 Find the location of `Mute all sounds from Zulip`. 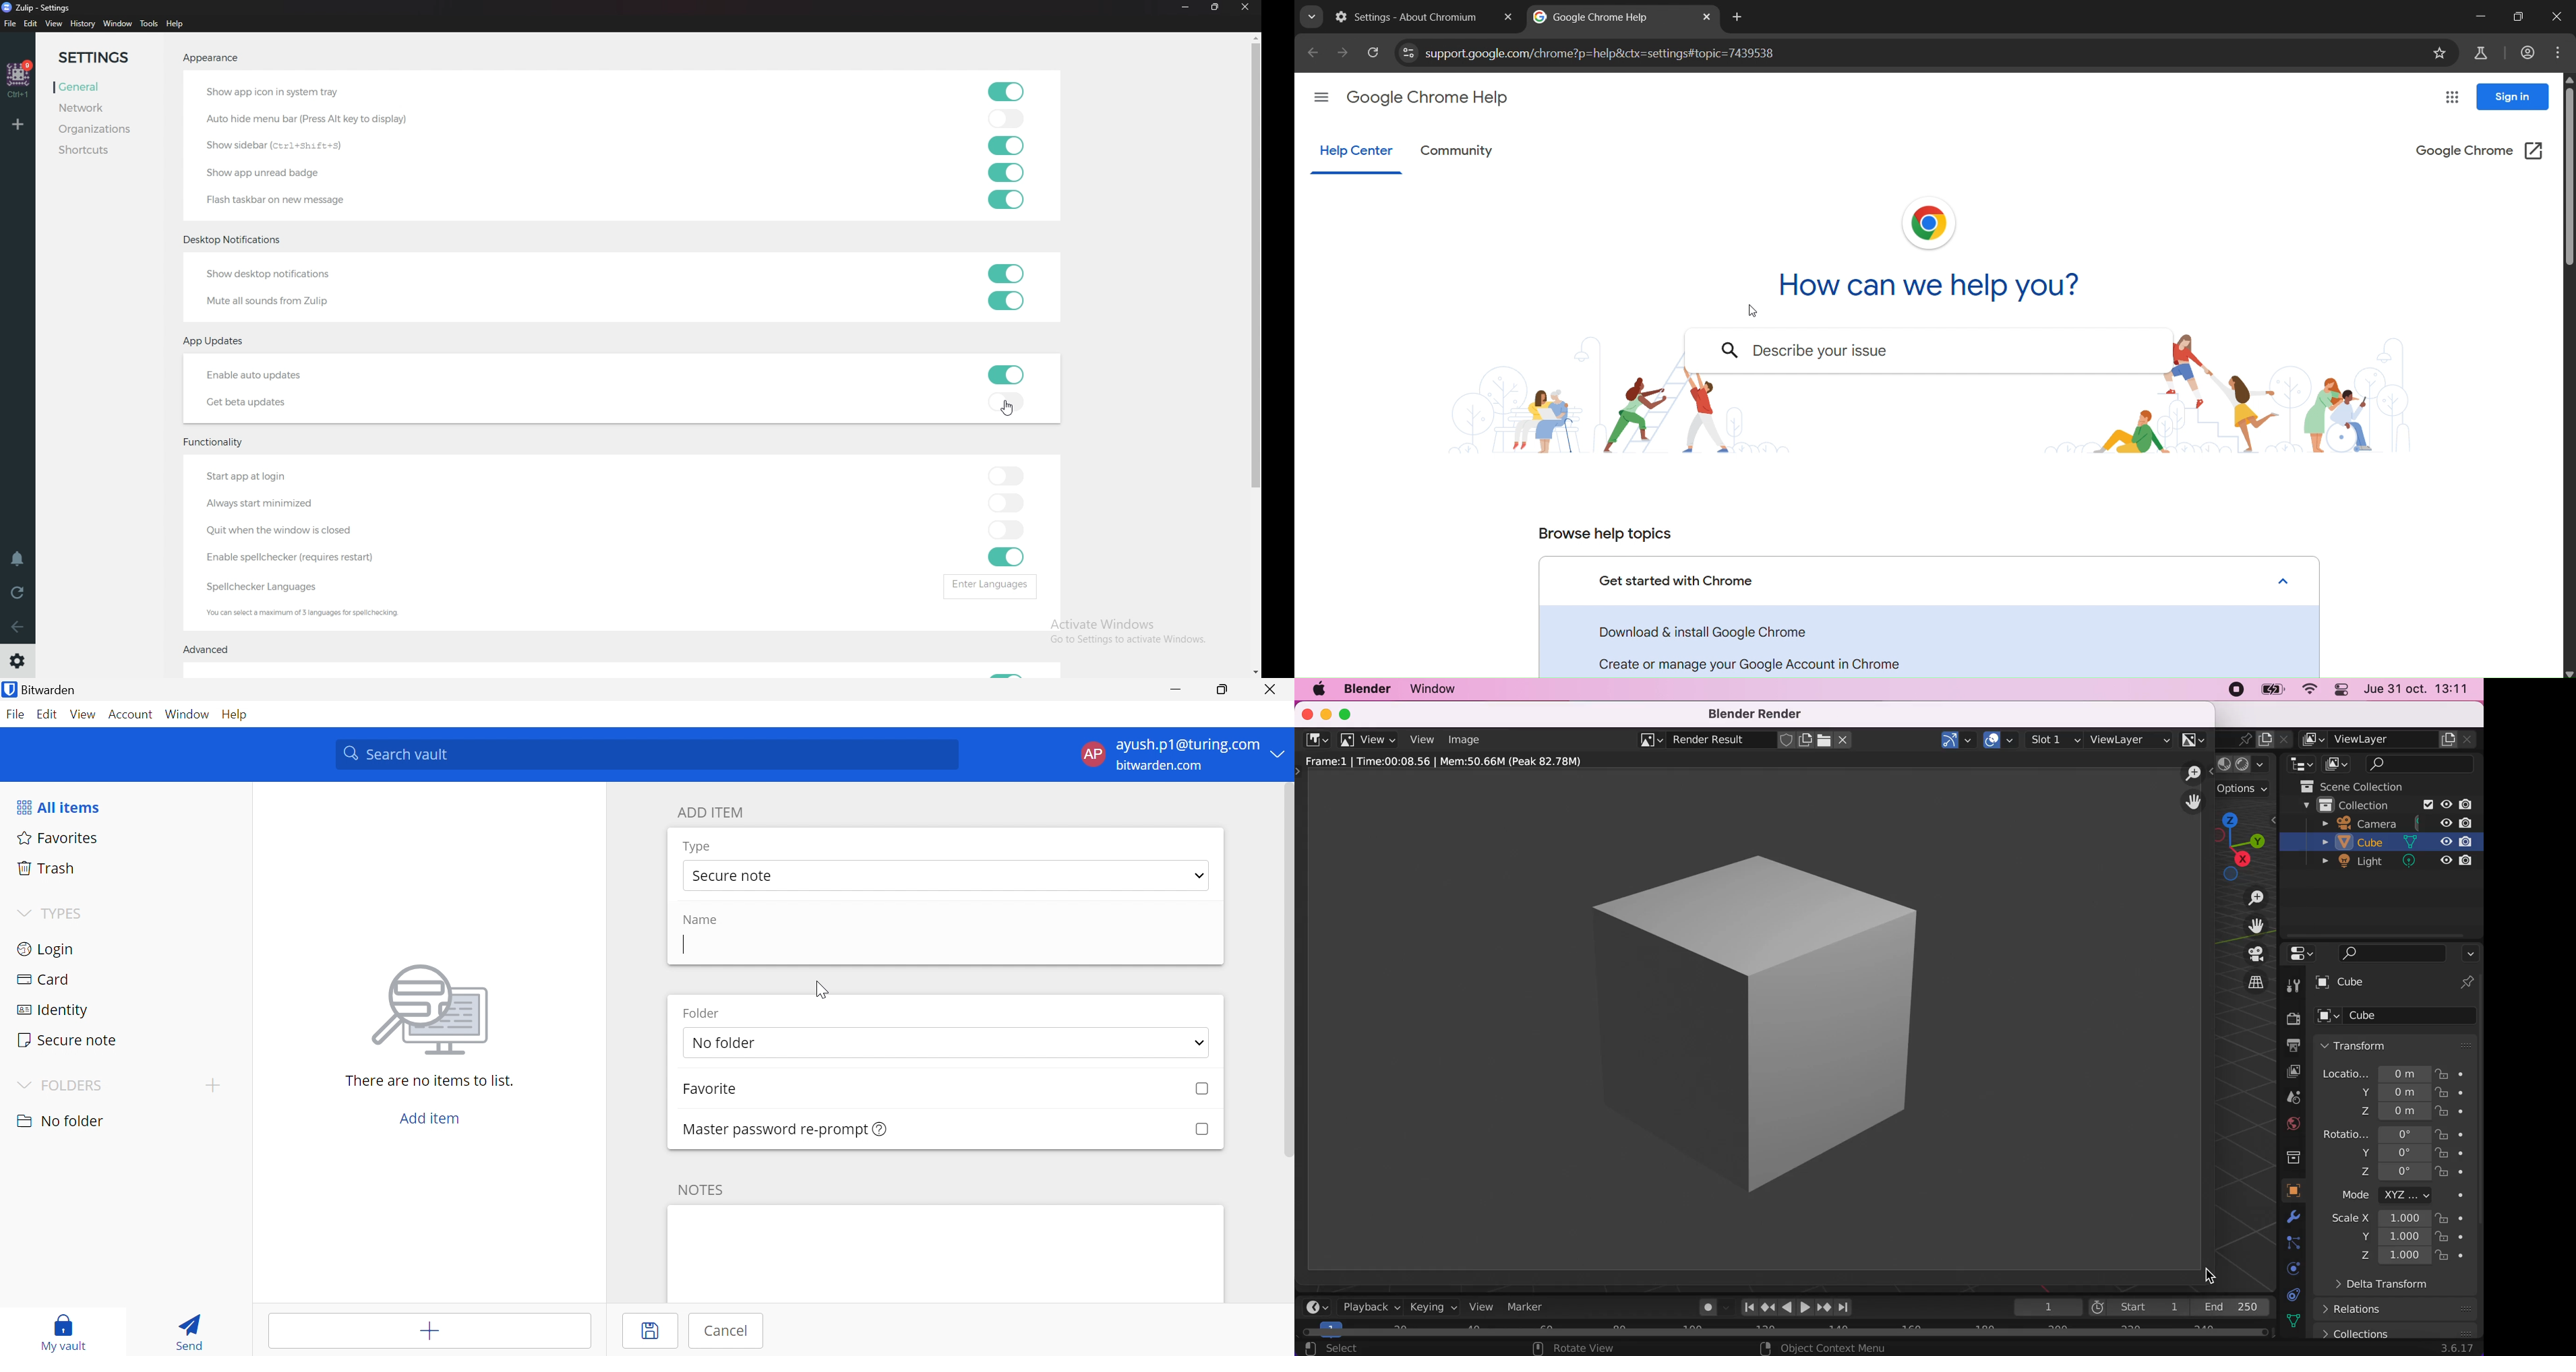

Mute all sounds from Zulip is located at coordinates (274, 301).